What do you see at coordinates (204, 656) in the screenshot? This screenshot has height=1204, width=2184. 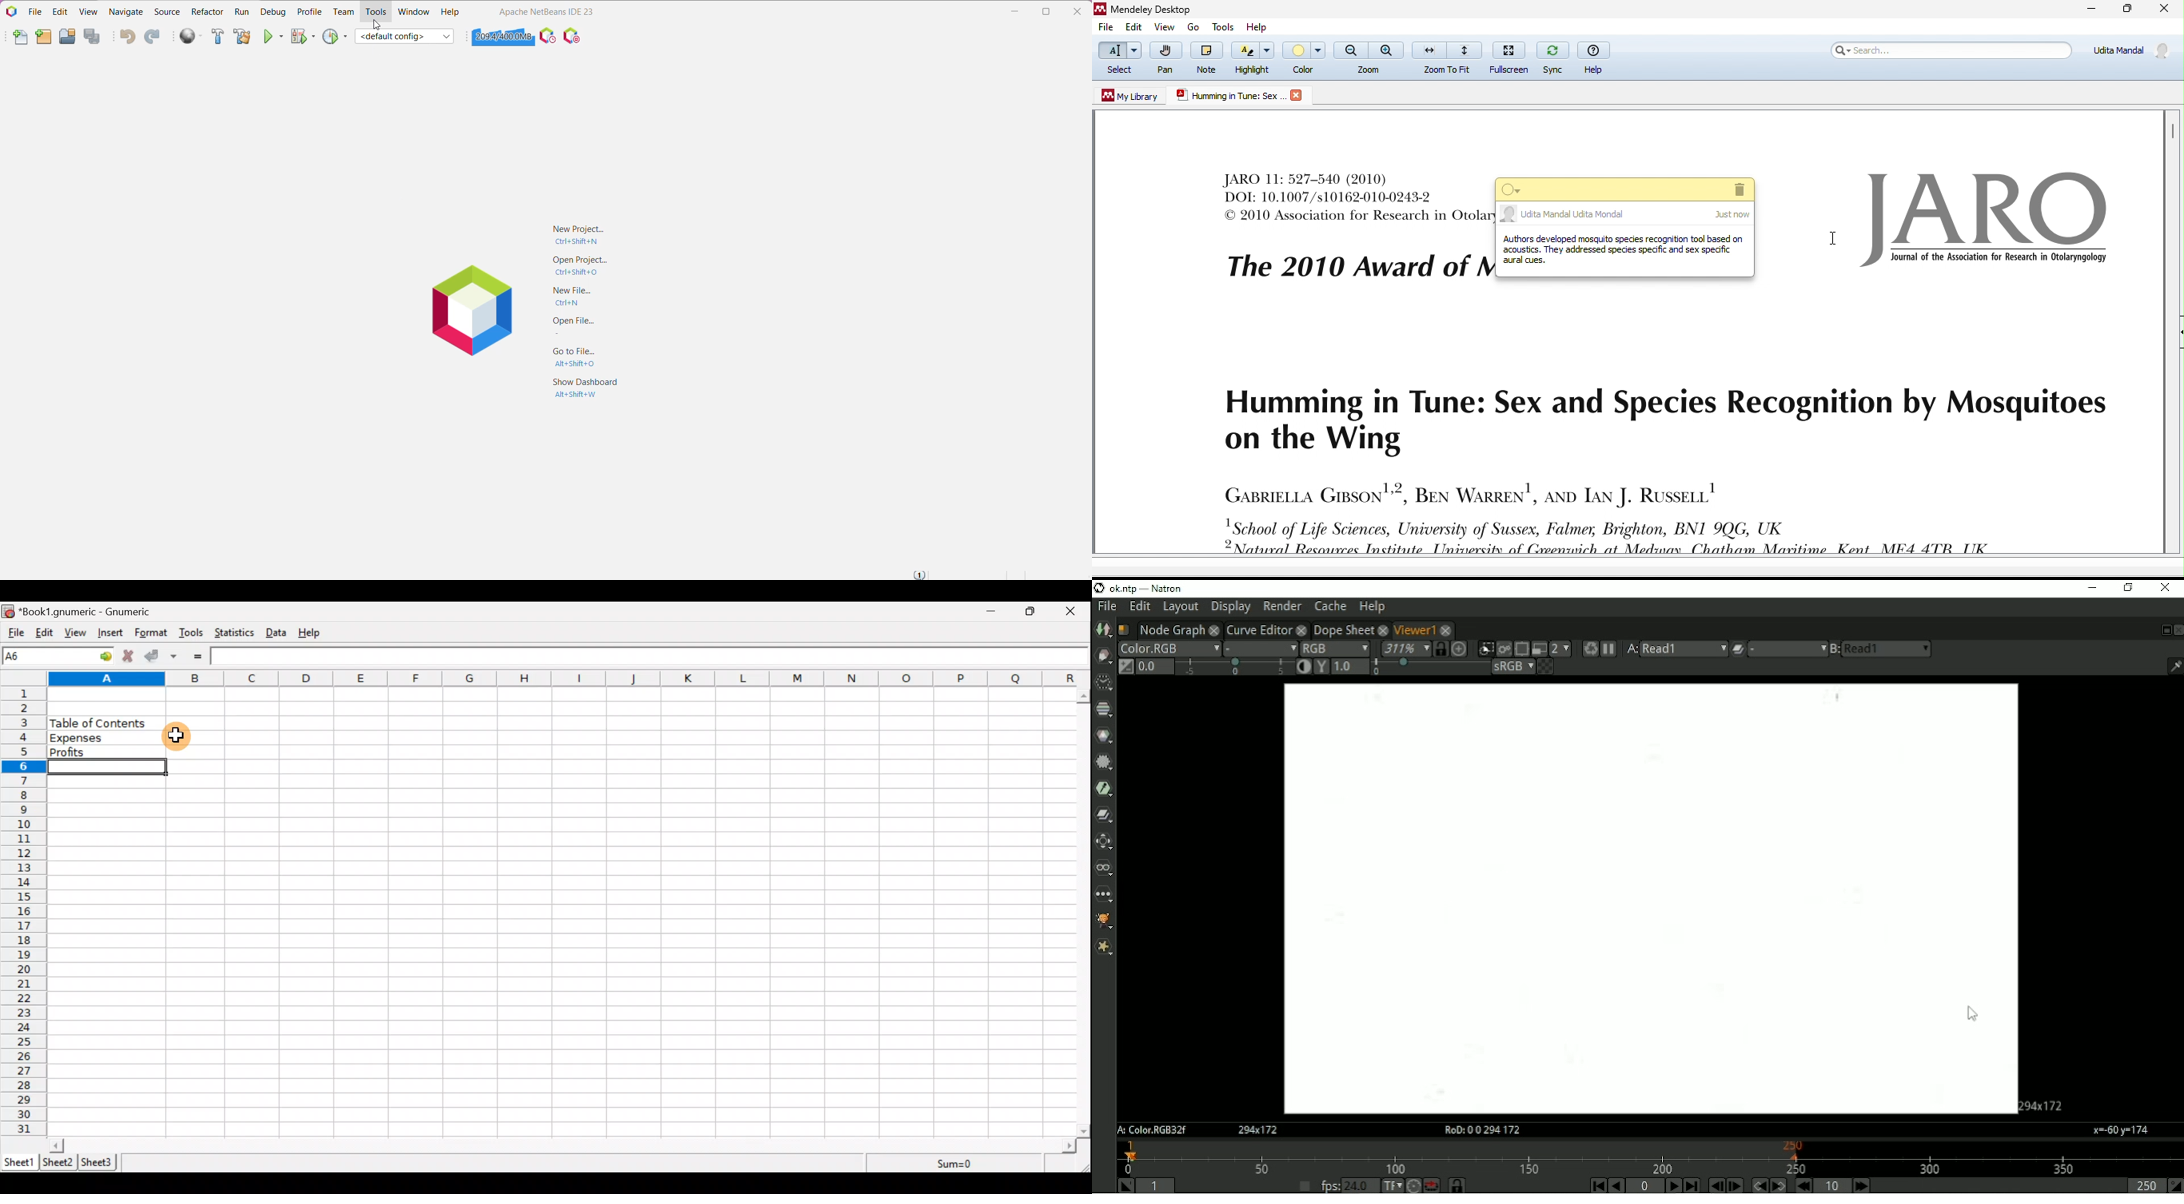 I see `Enter formula` at bounding box center [204, 656].